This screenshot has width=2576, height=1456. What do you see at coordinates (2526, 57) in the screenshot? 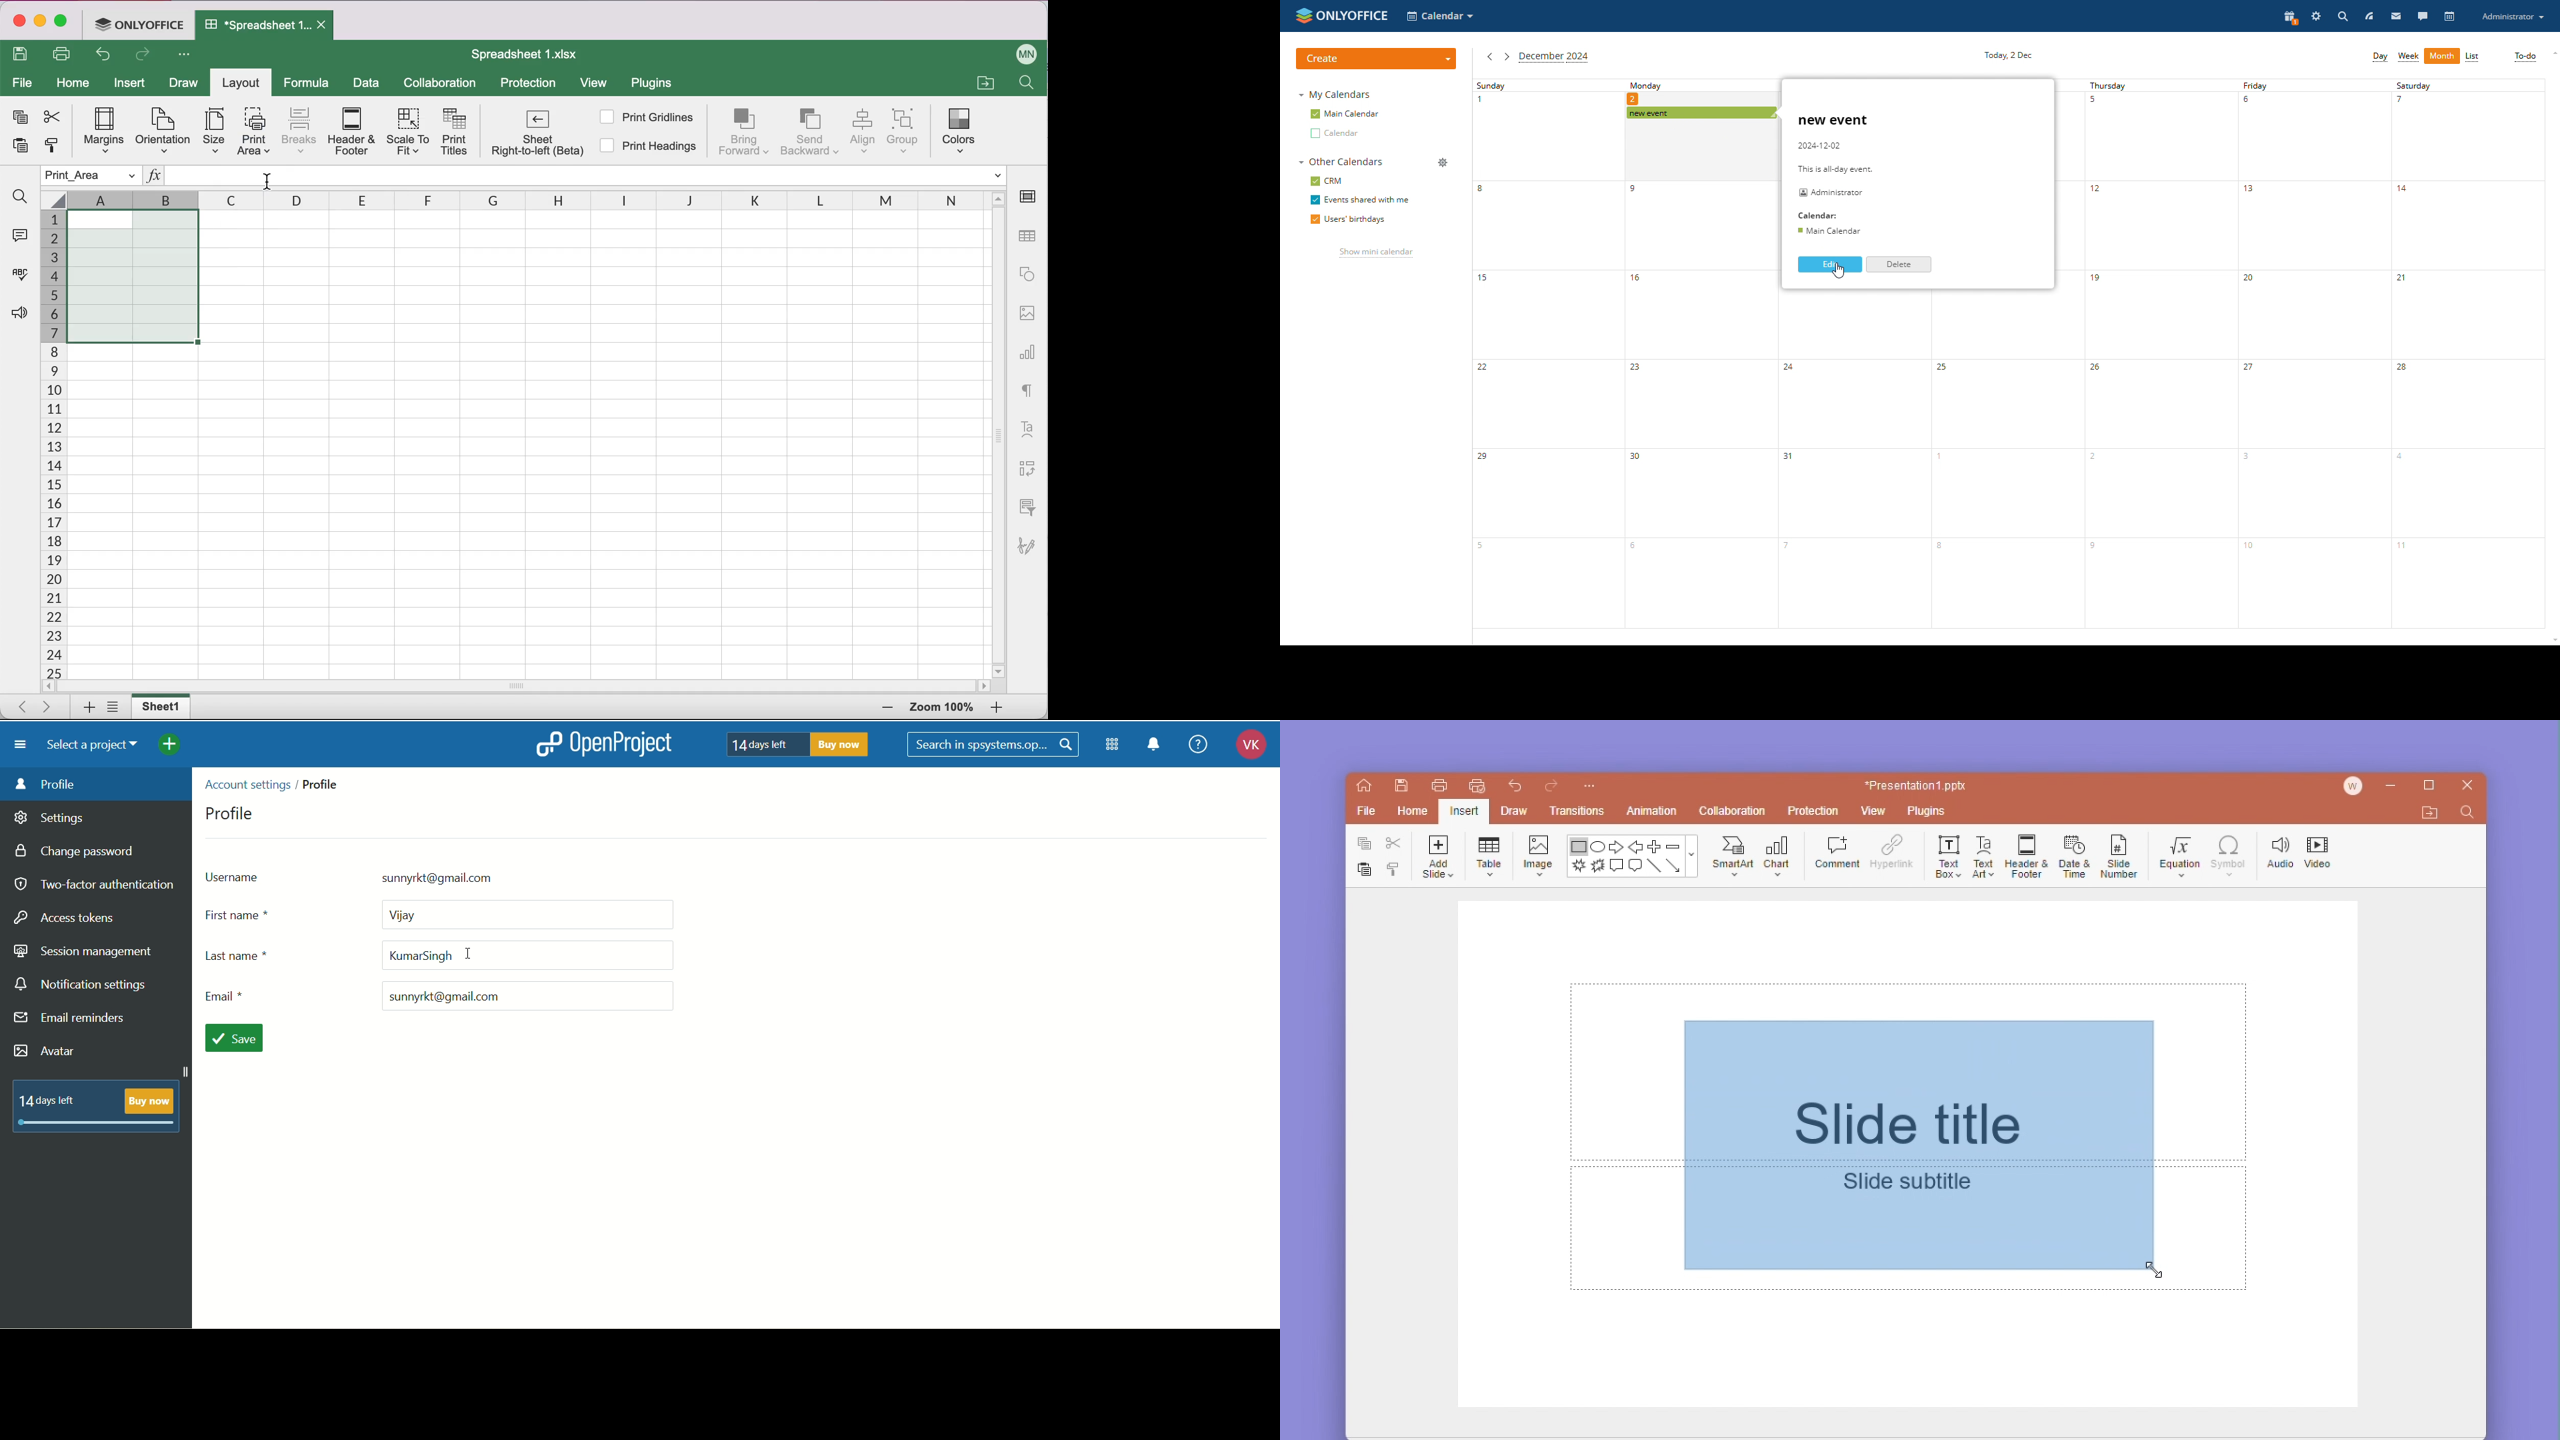
I see `to-do` at bounding box center [2526, 57].